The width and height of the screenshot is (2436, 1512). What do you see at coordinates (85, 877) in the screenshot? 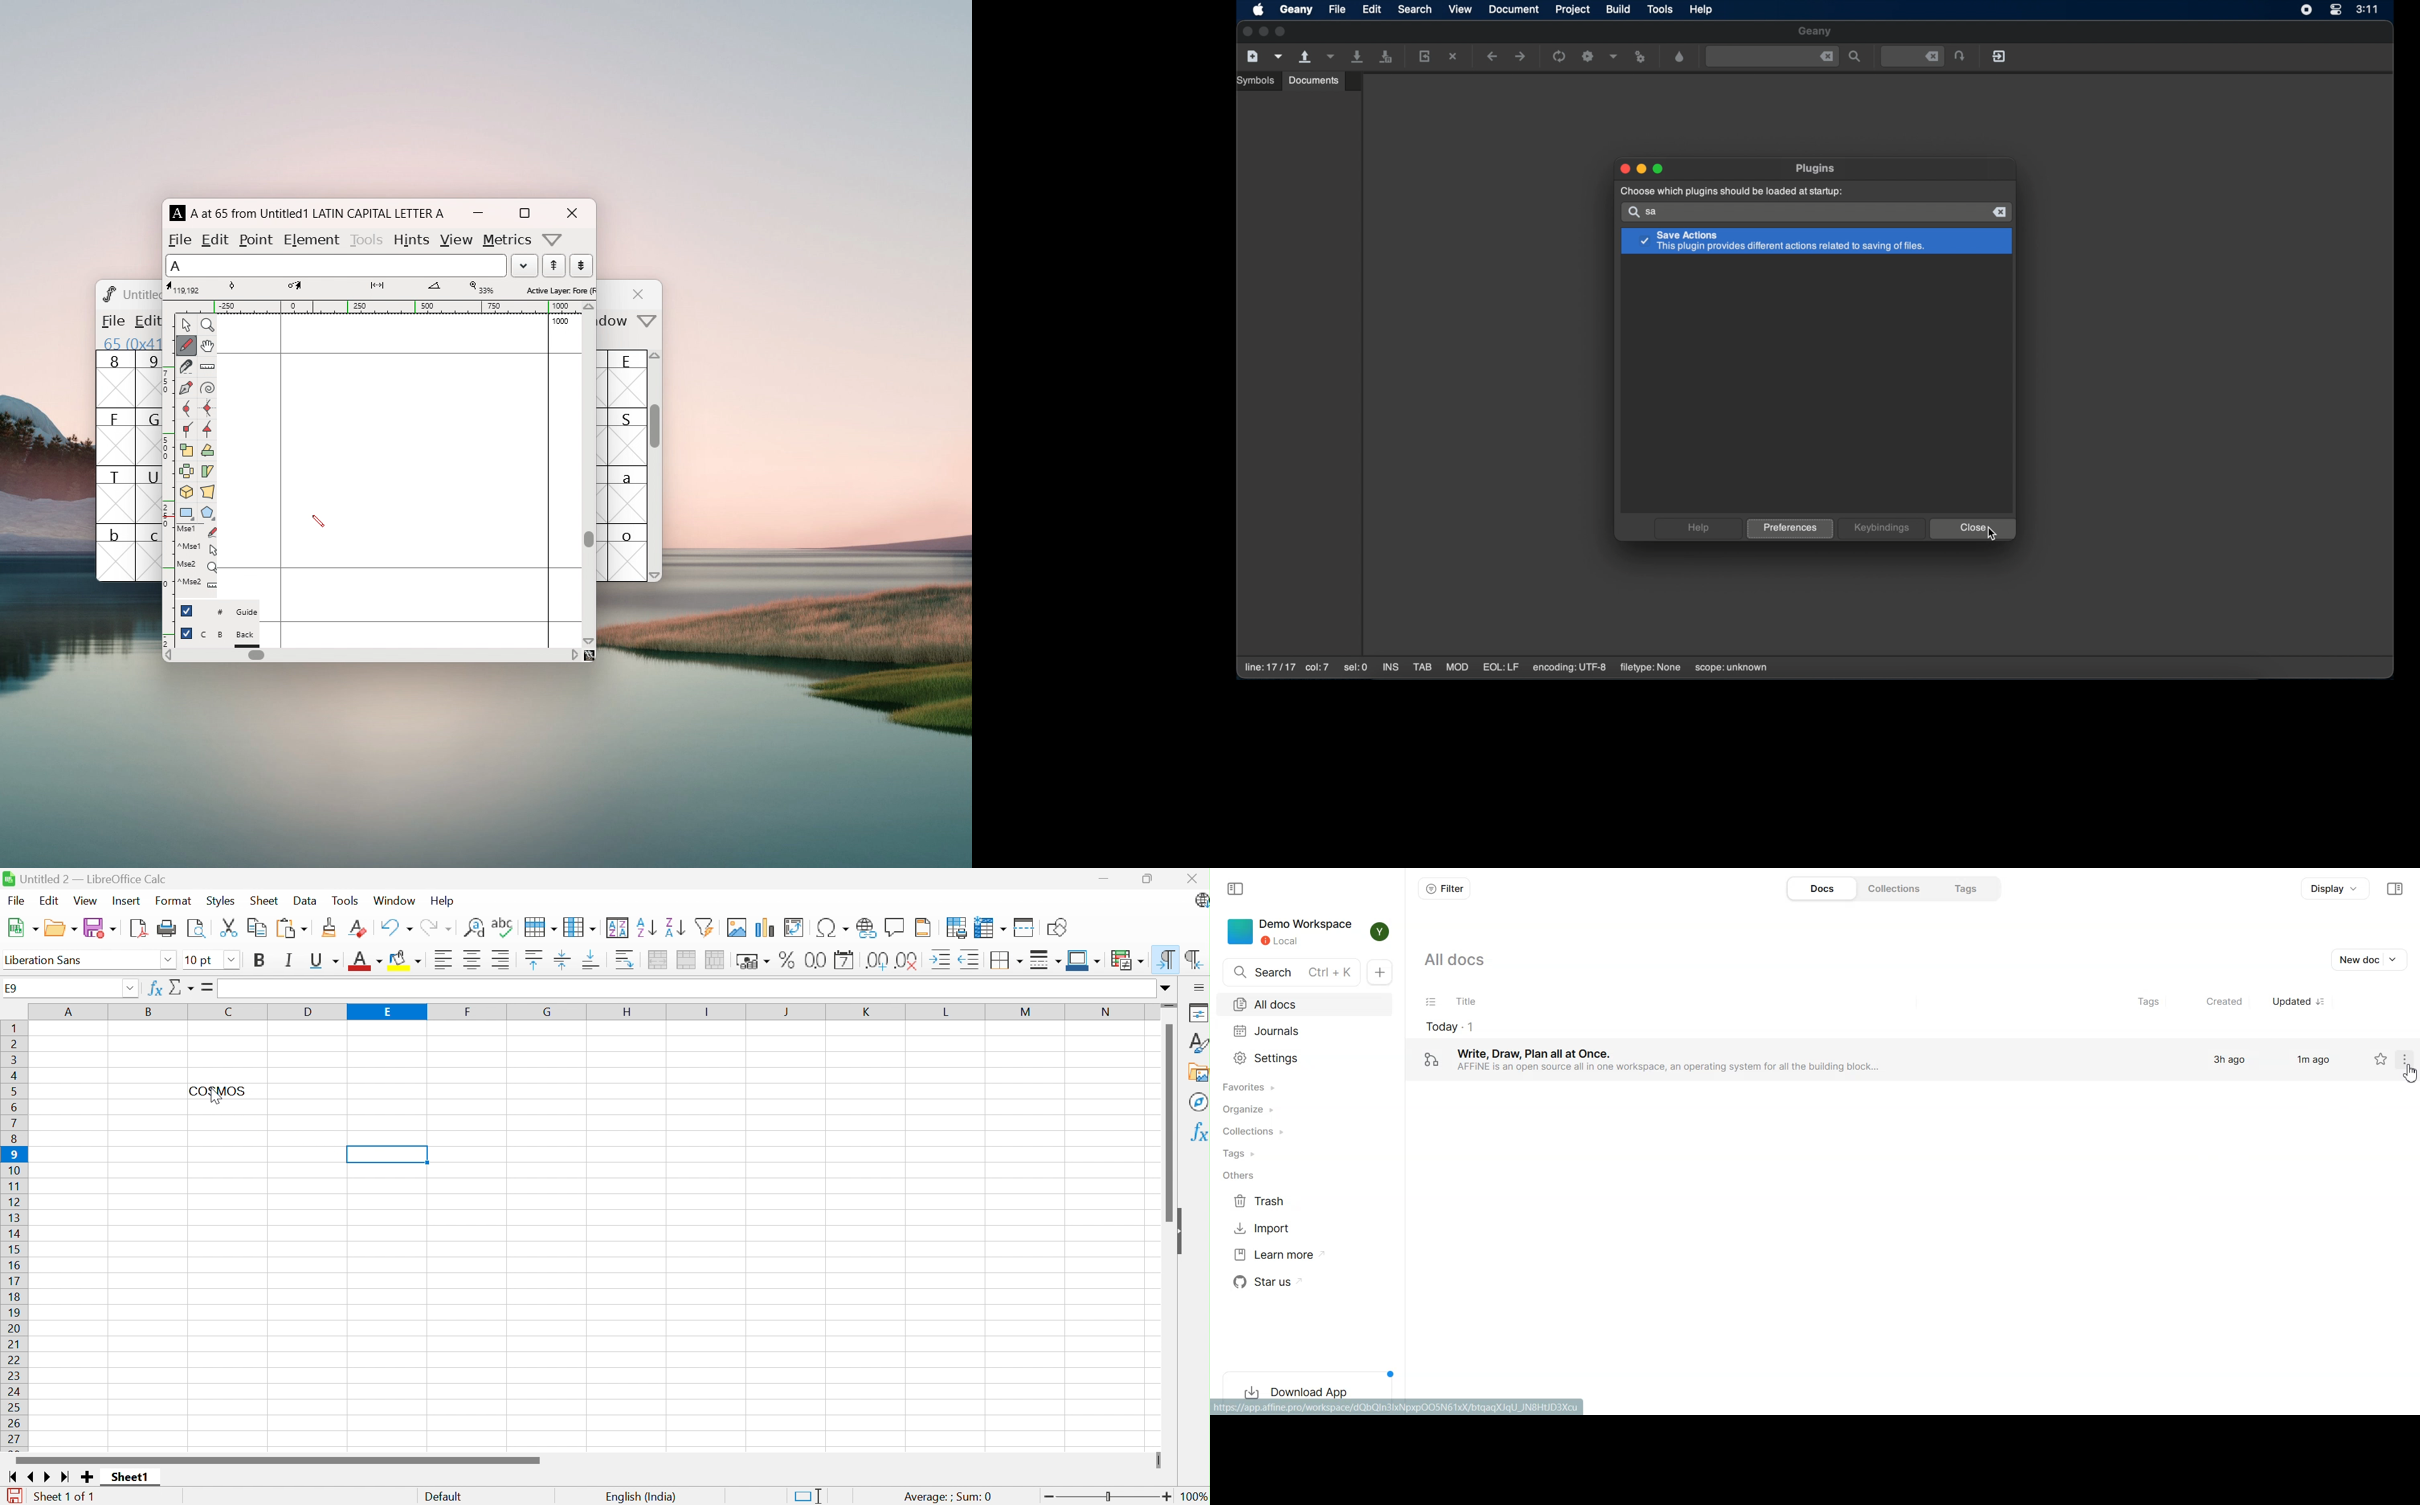
I see `Untitled 2 - LibreOffice Calc` at bounding box center [85, 877].